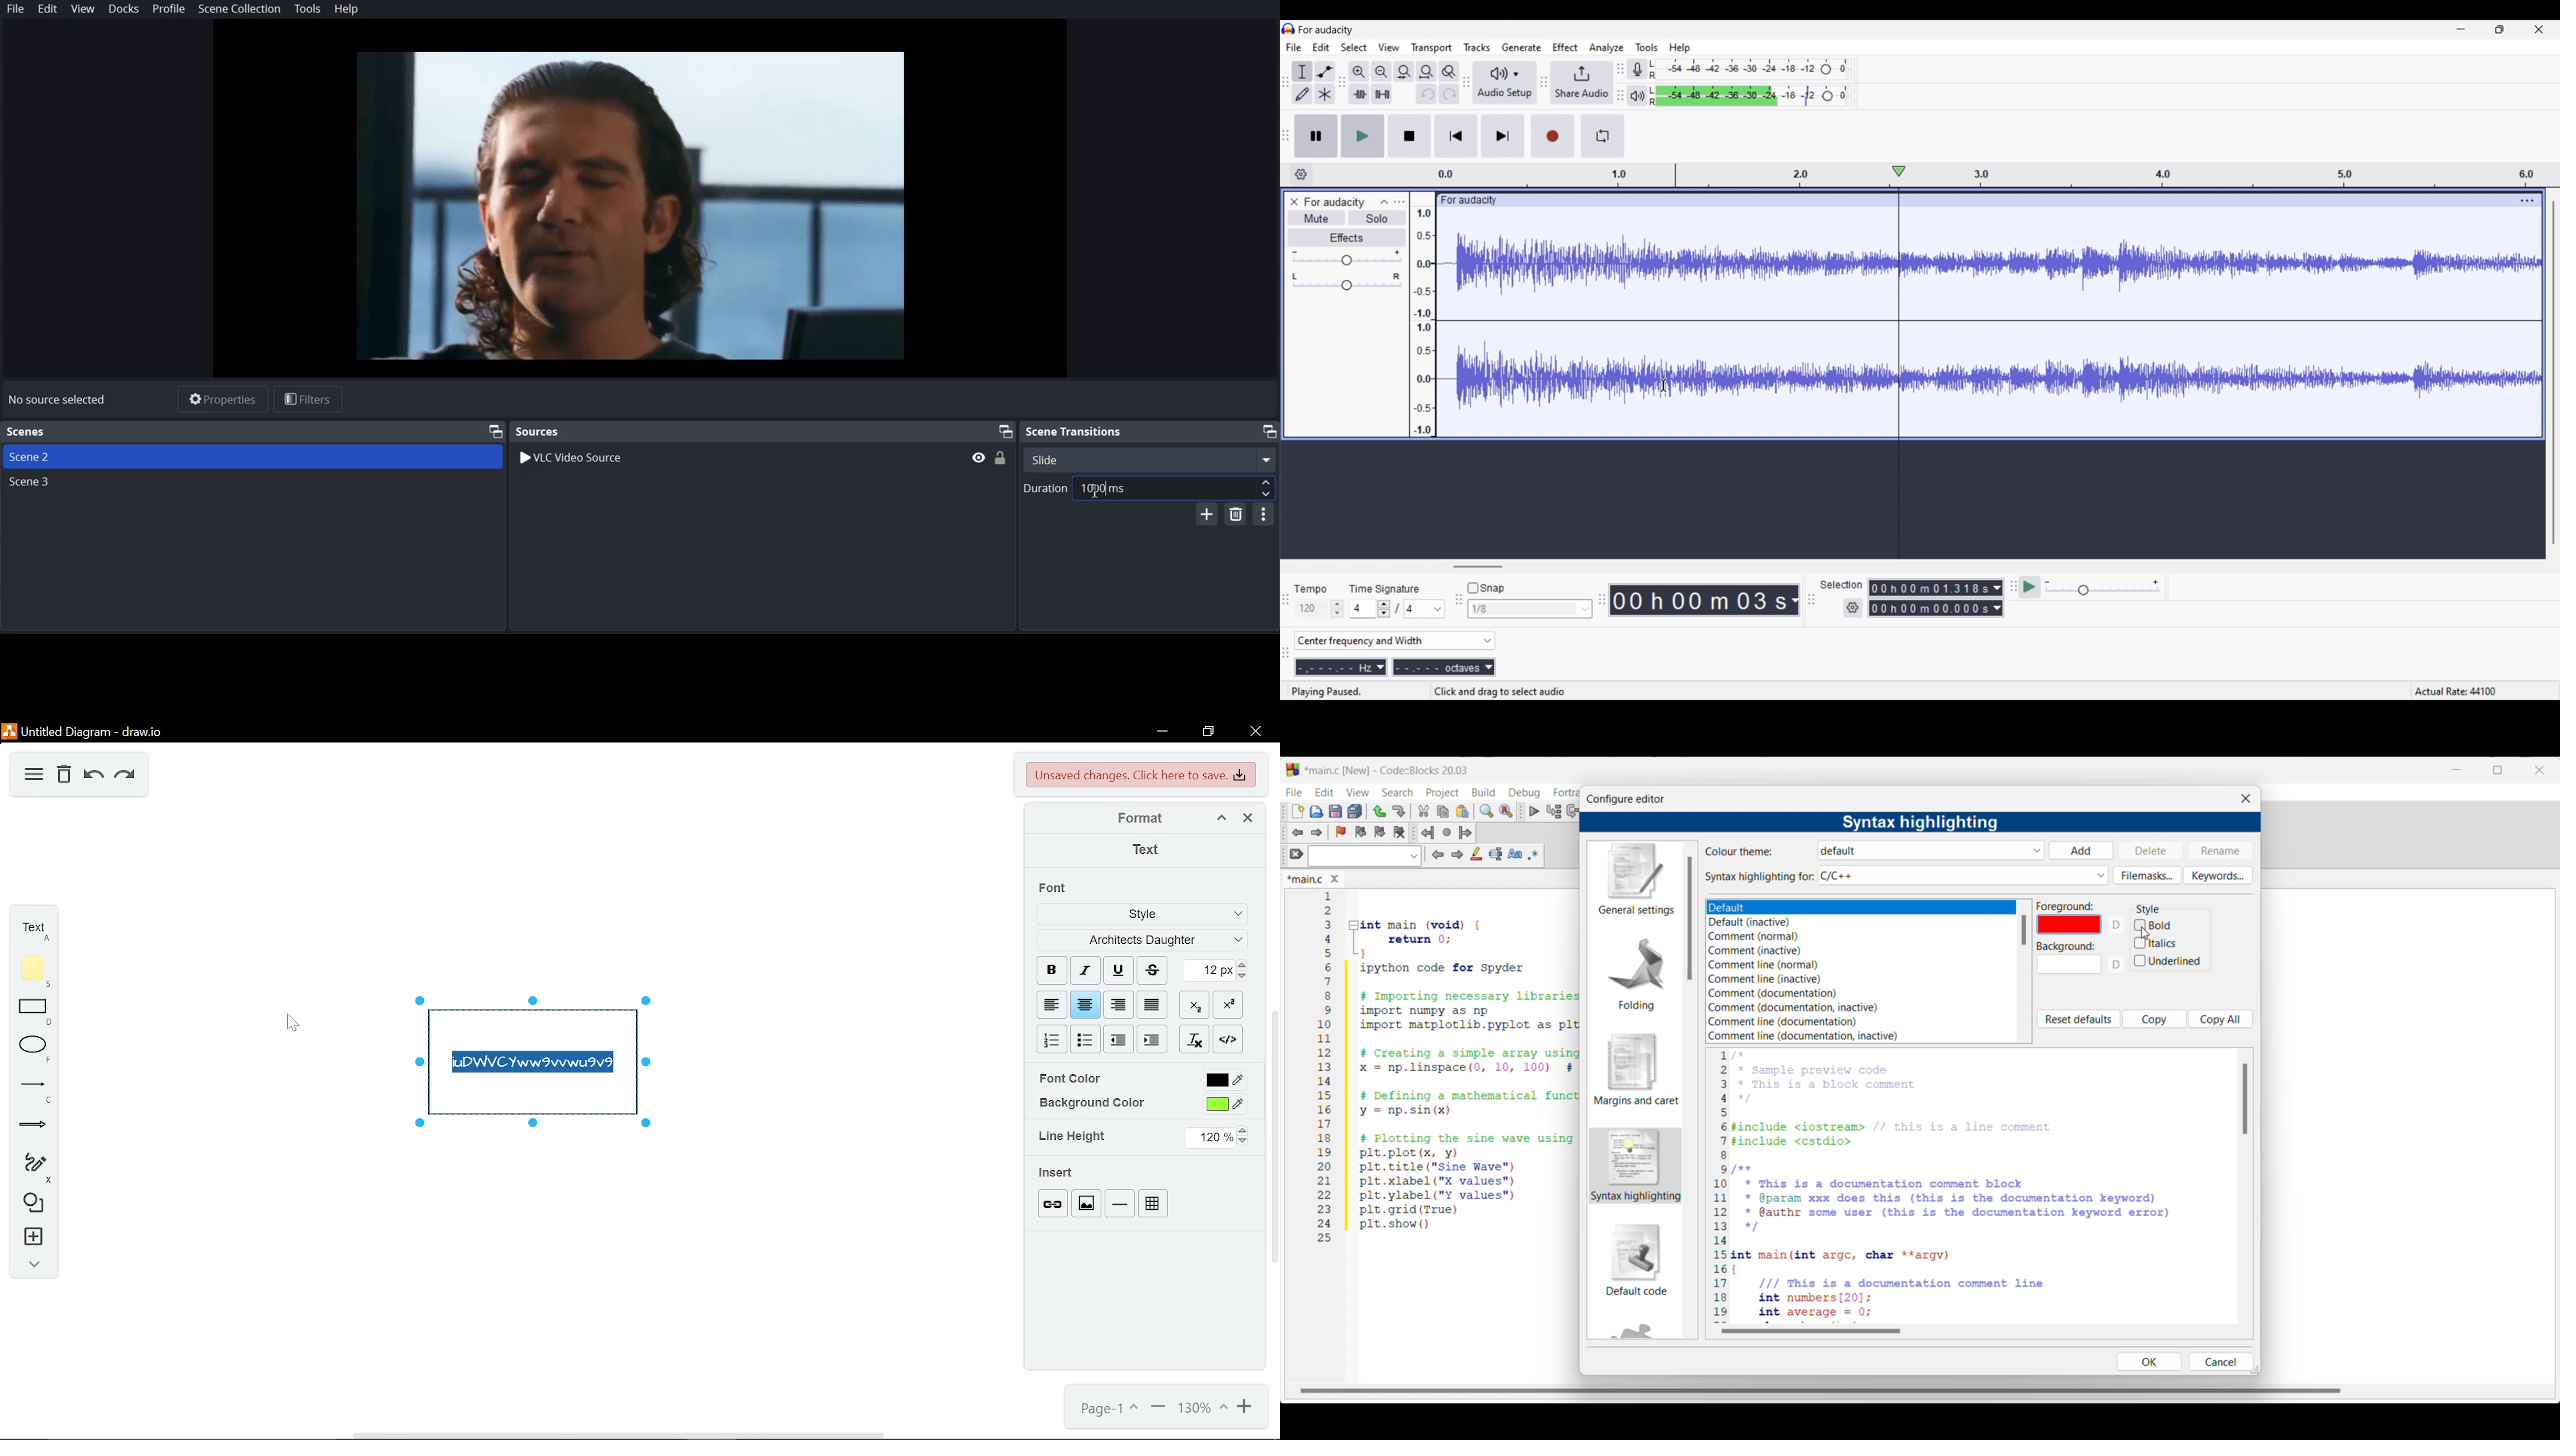 The height and width of the screenshot is (1456, 2576). What do you see at coordinates (1476, 853) in the screenshot?
I see `Highlight` at bounding box center [1476, 853].